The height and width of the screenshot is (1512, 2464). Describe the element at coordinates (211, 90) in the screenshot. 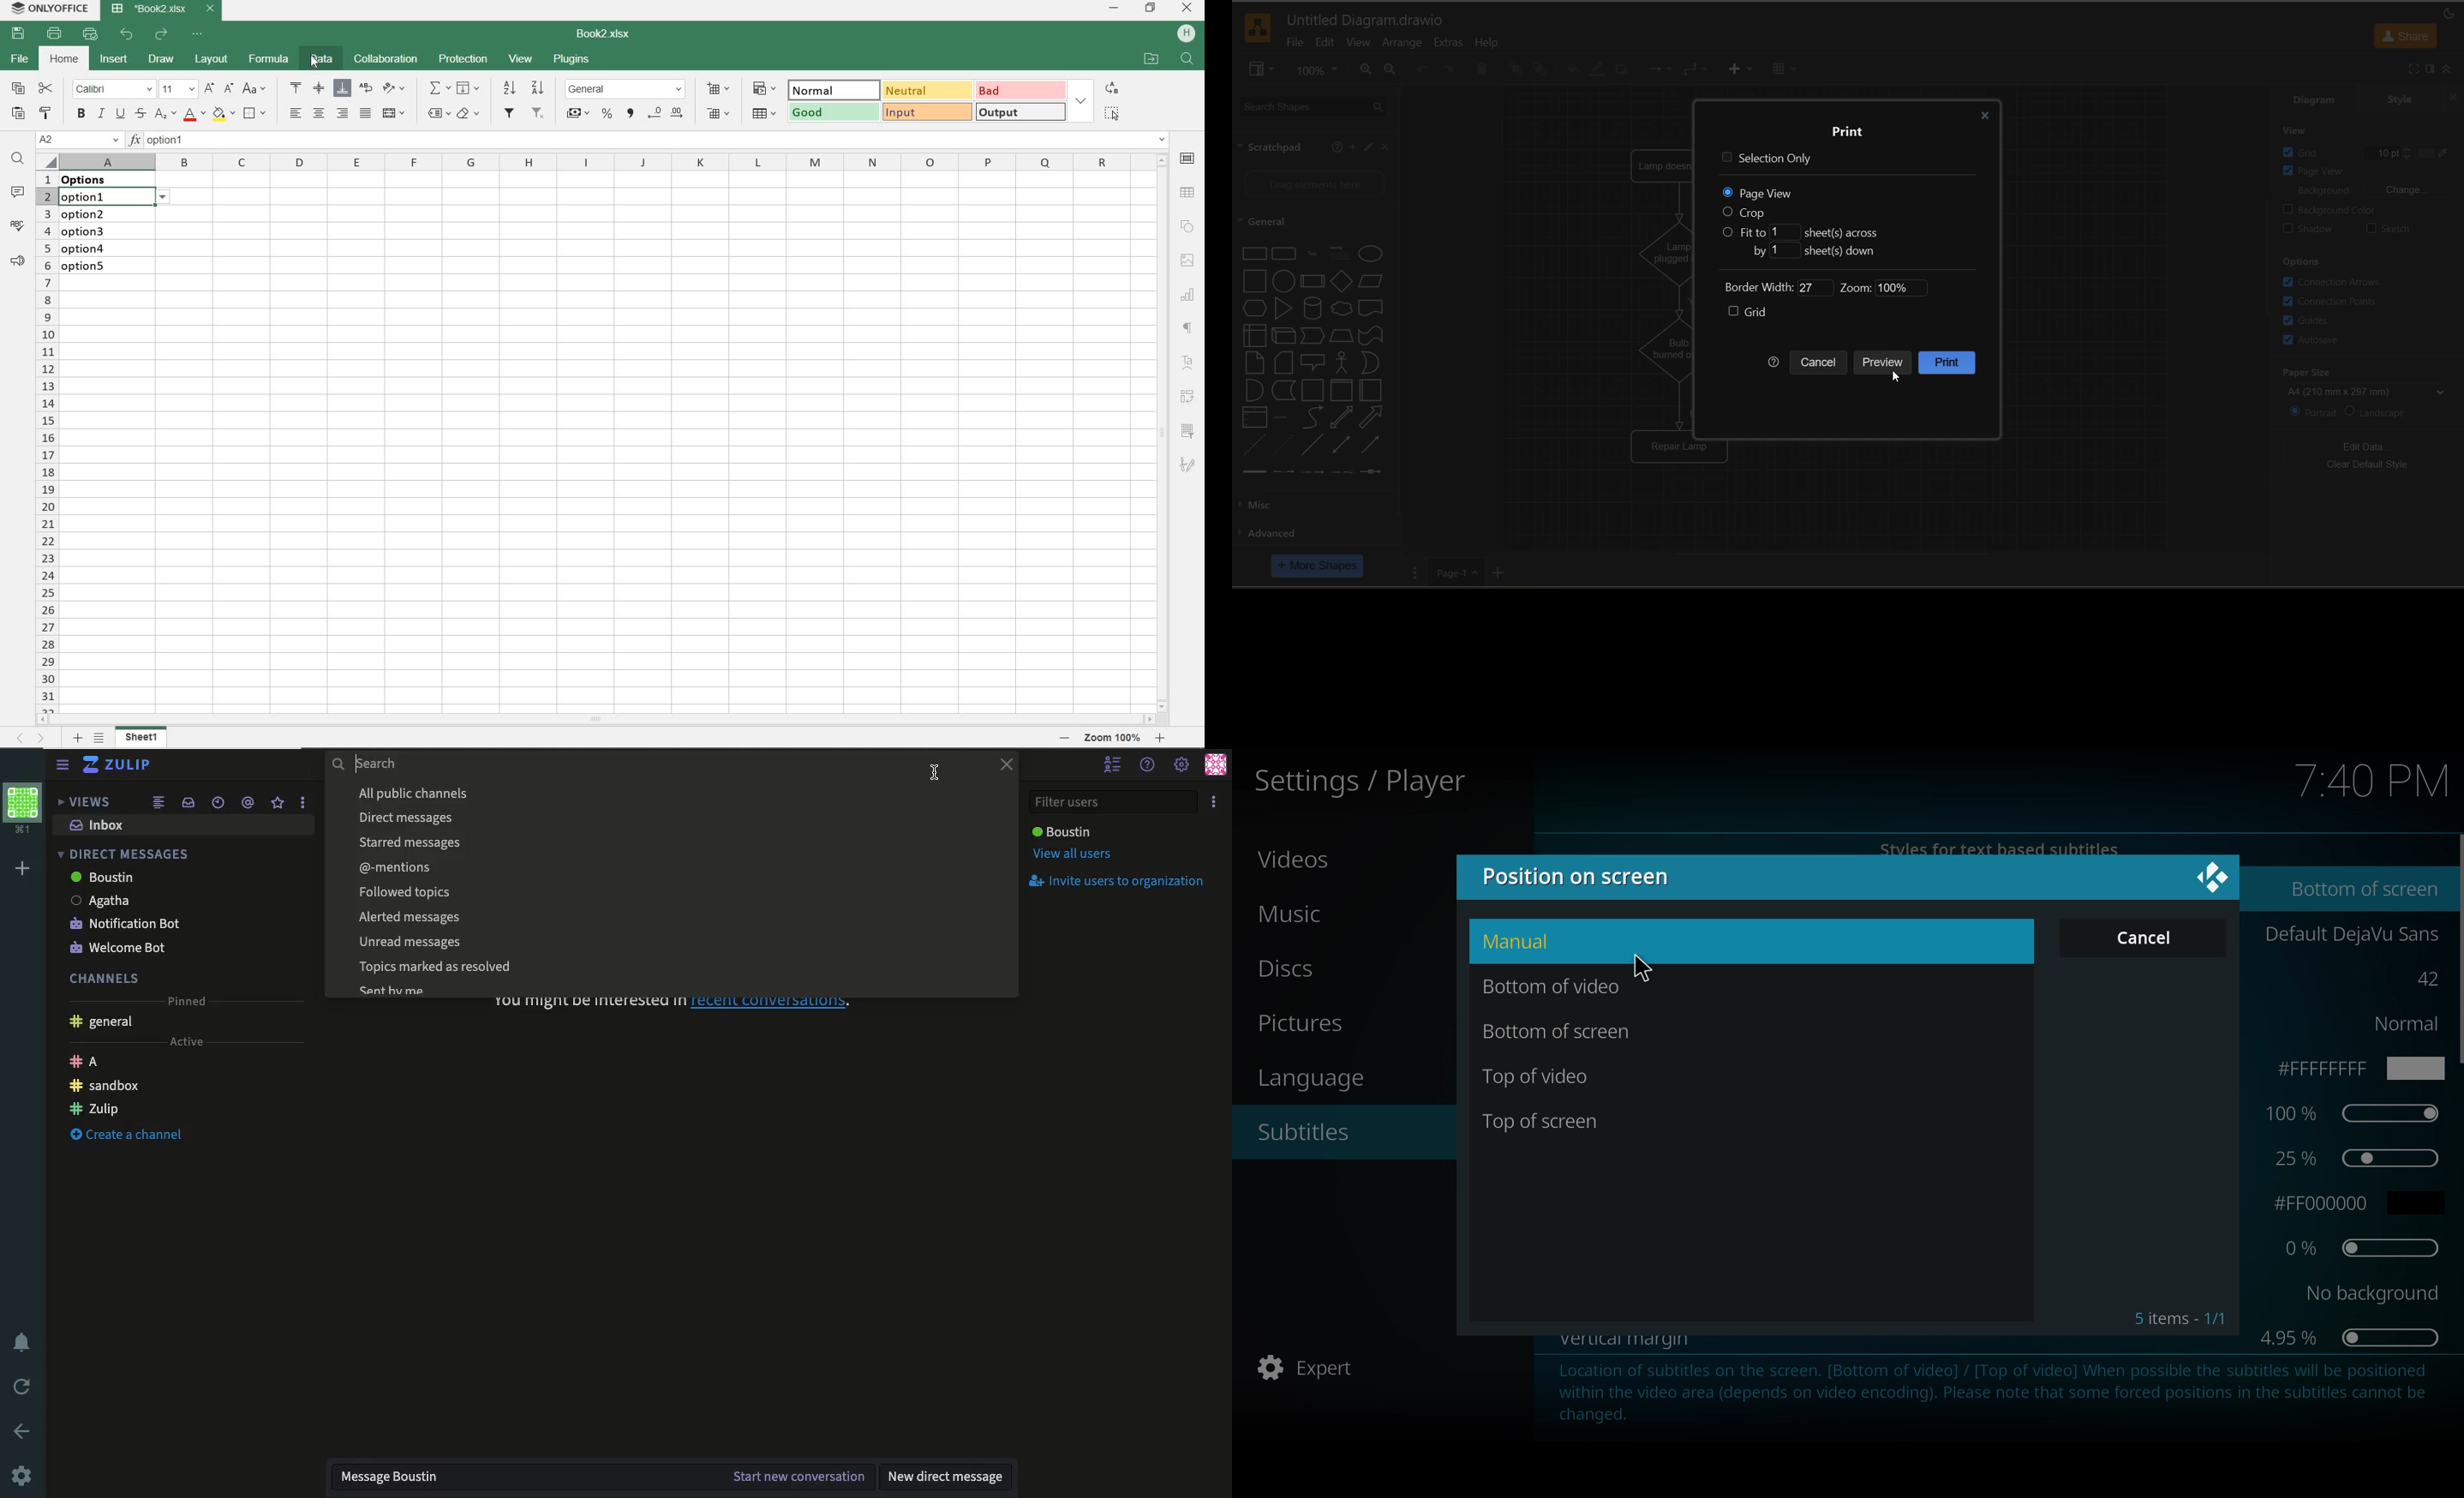

I see `INCREMENT FONT SIZE` at that location.